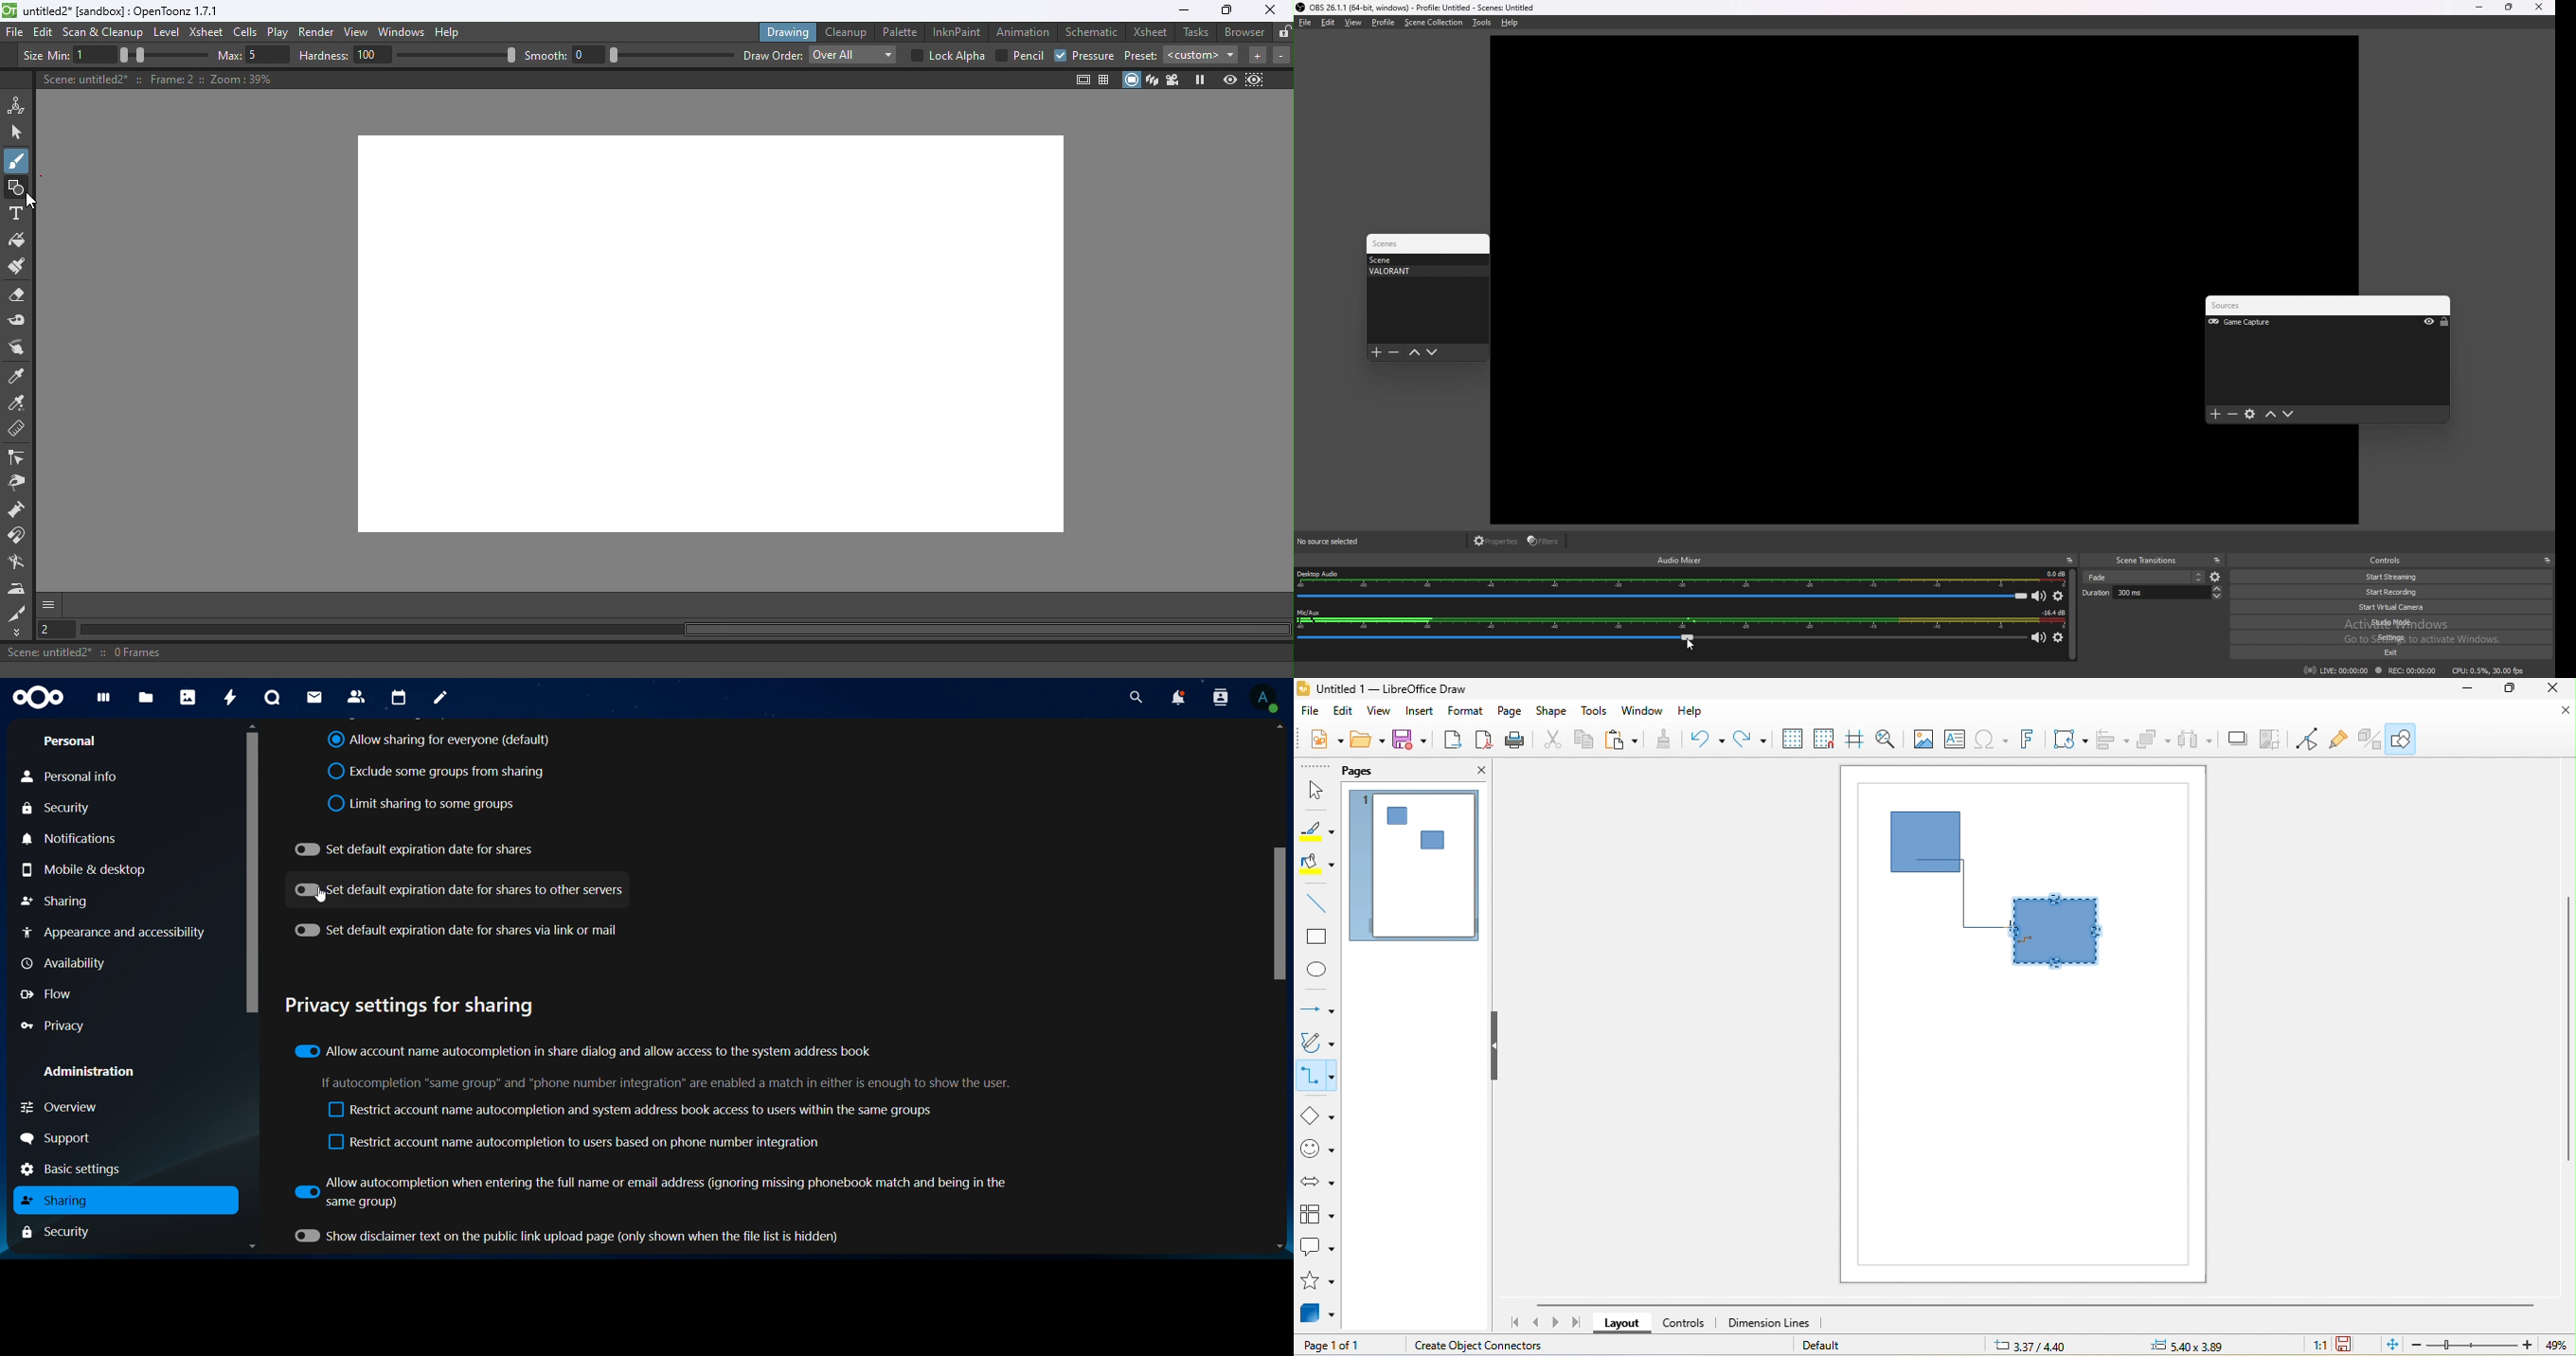  What do you see at coordinates (590, 54) in the screenshot?
I see `0` at bounding box center [590, 54].